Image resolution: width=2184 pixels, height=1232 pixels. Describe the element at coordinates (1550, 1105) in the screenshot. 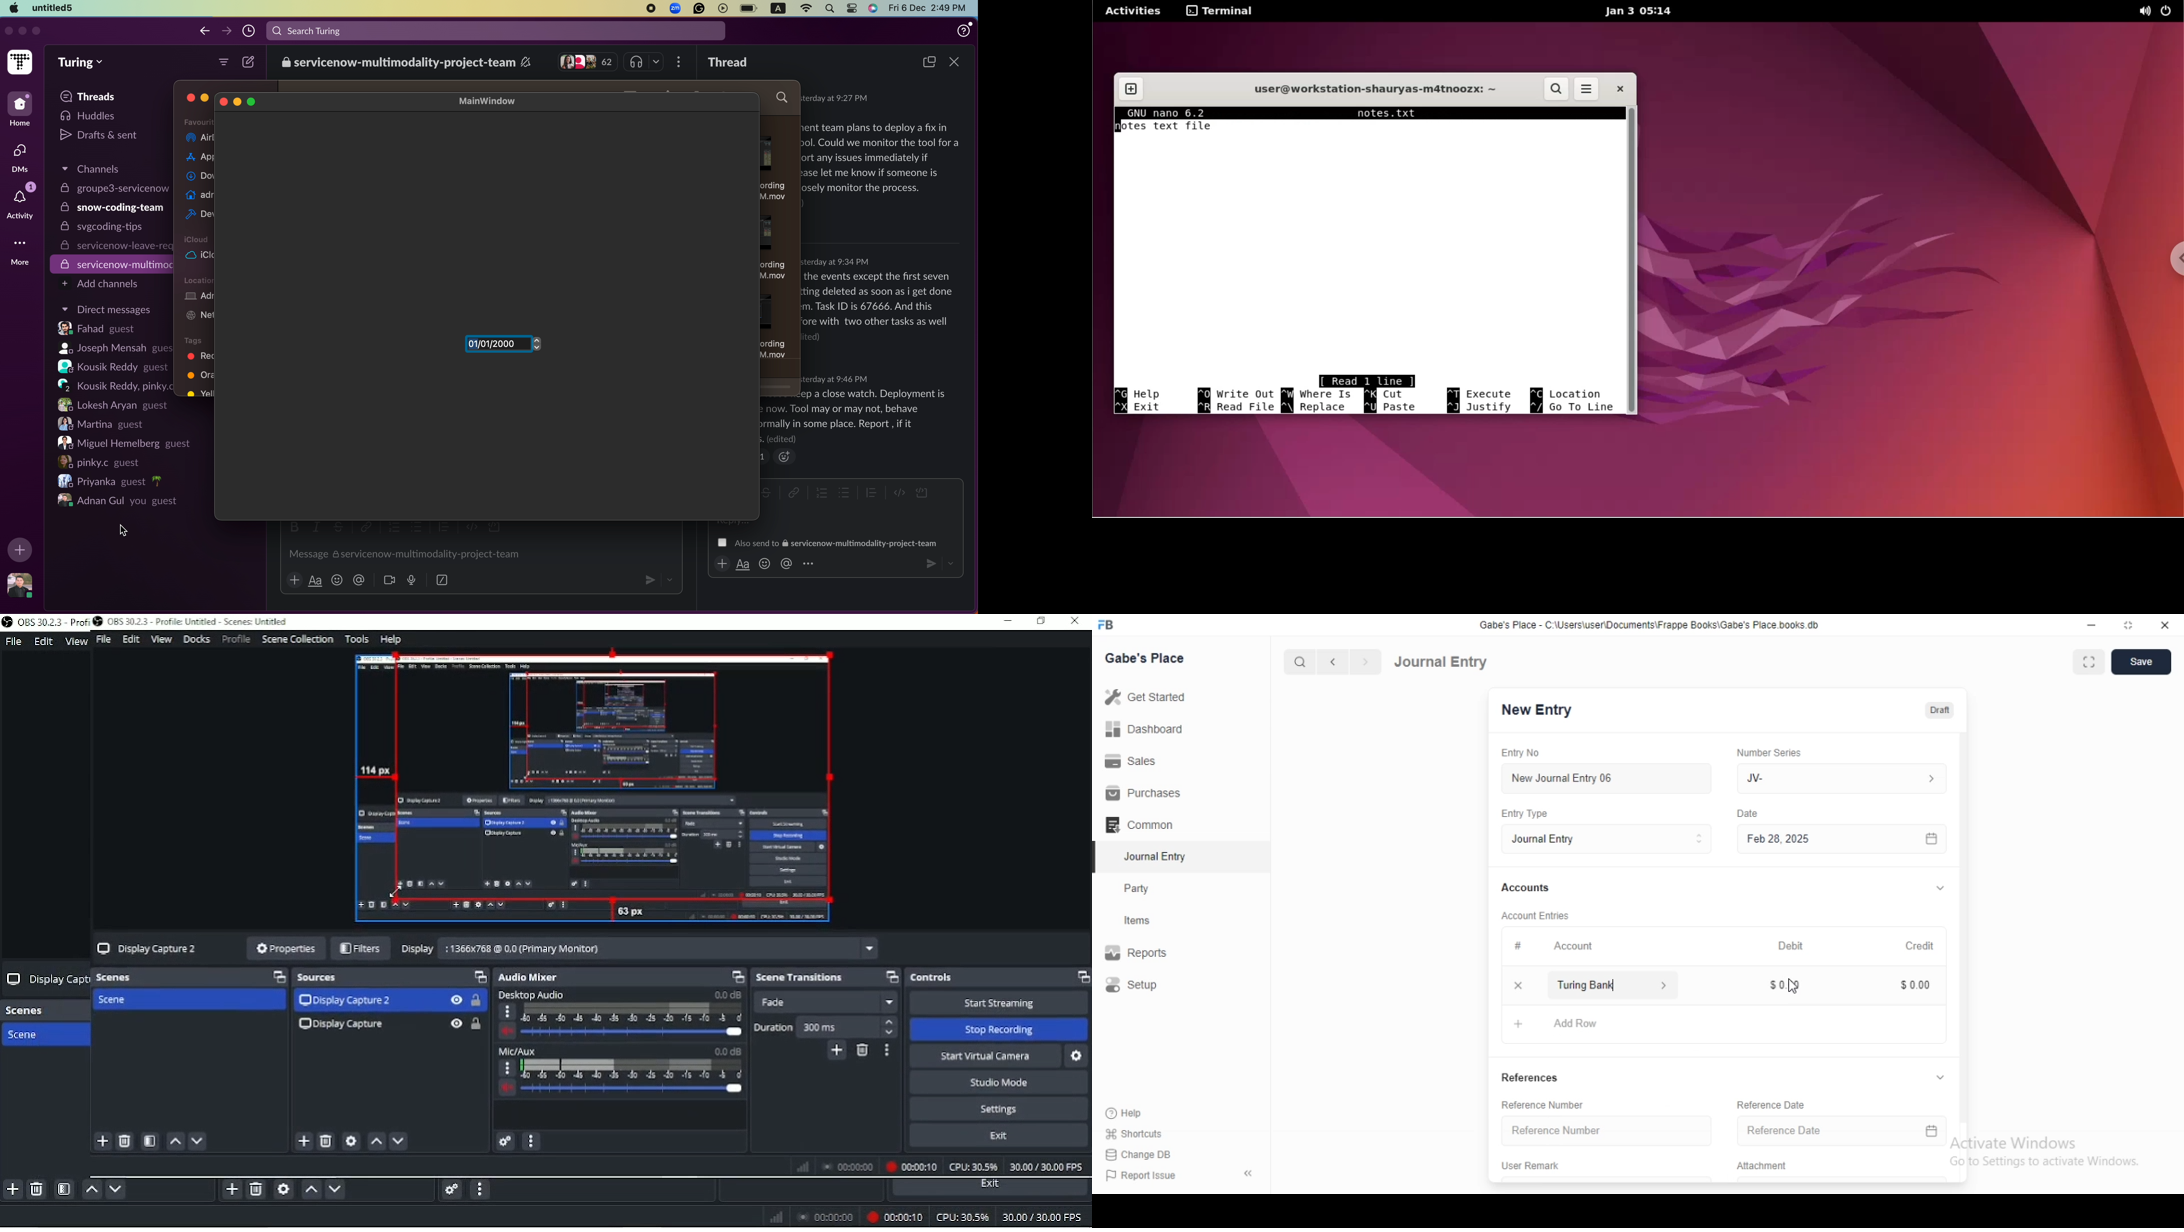

I see `Reference Number` at that location.